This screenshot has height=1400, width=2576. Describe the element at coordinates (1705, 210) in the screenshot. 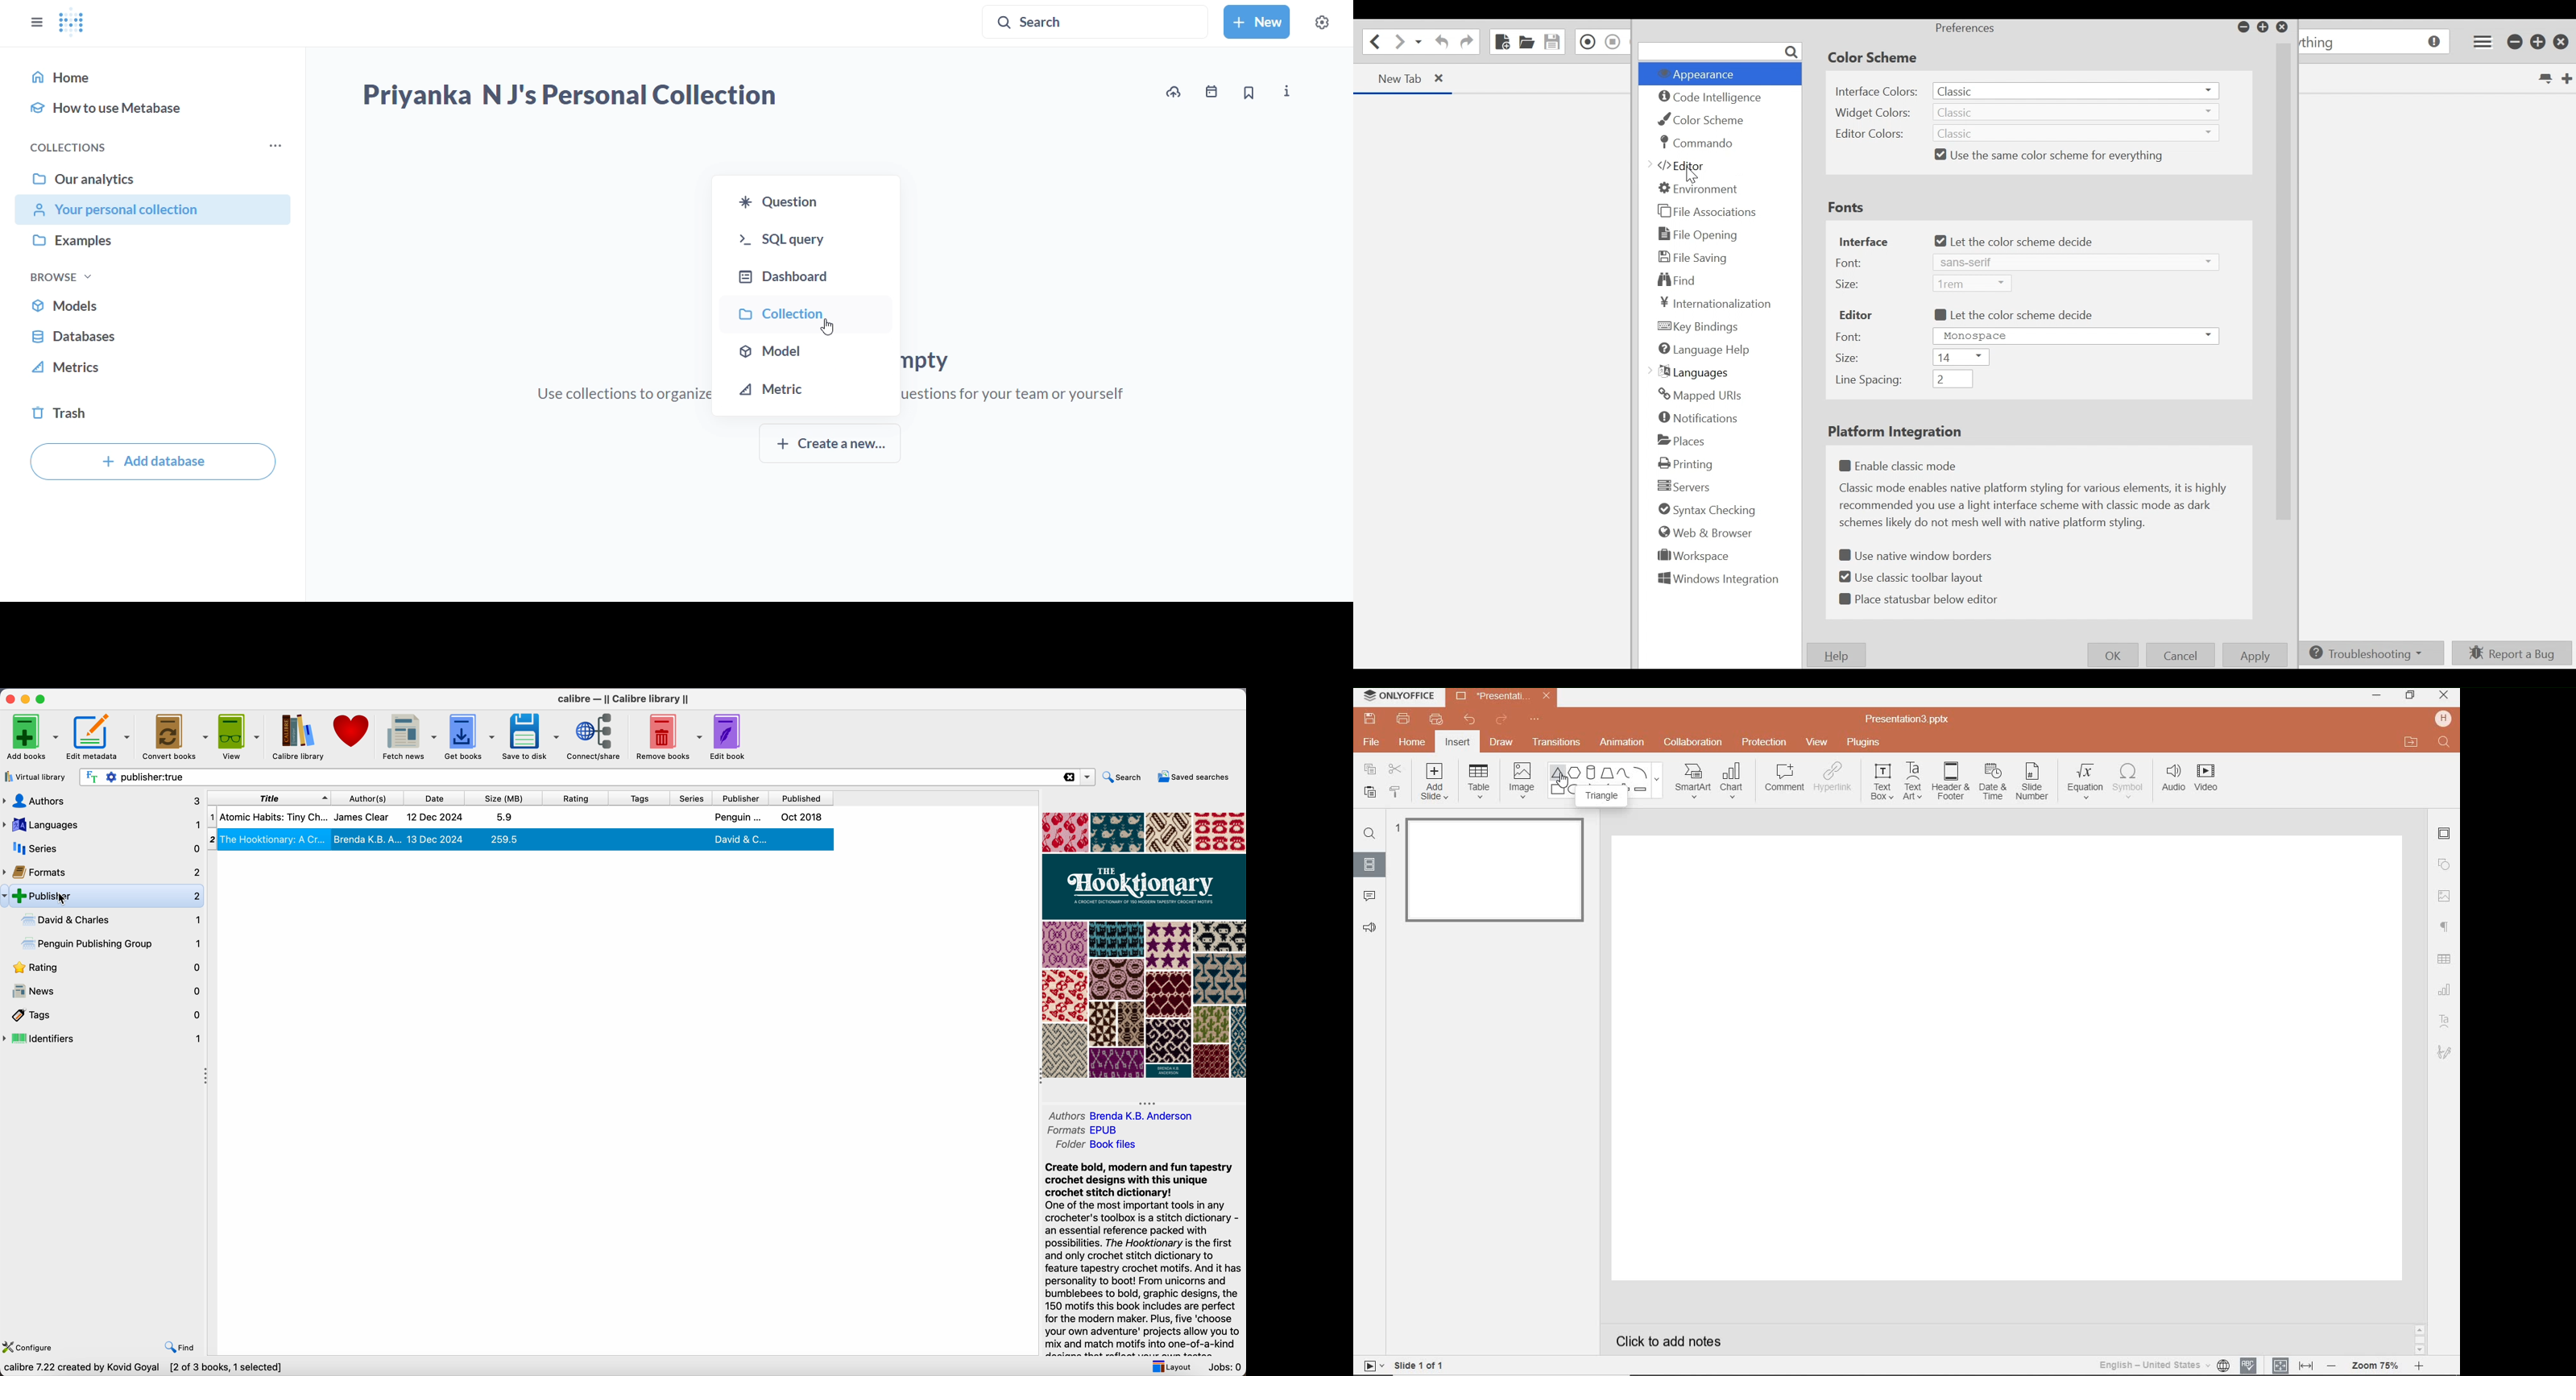

I see `File Association` at that location.